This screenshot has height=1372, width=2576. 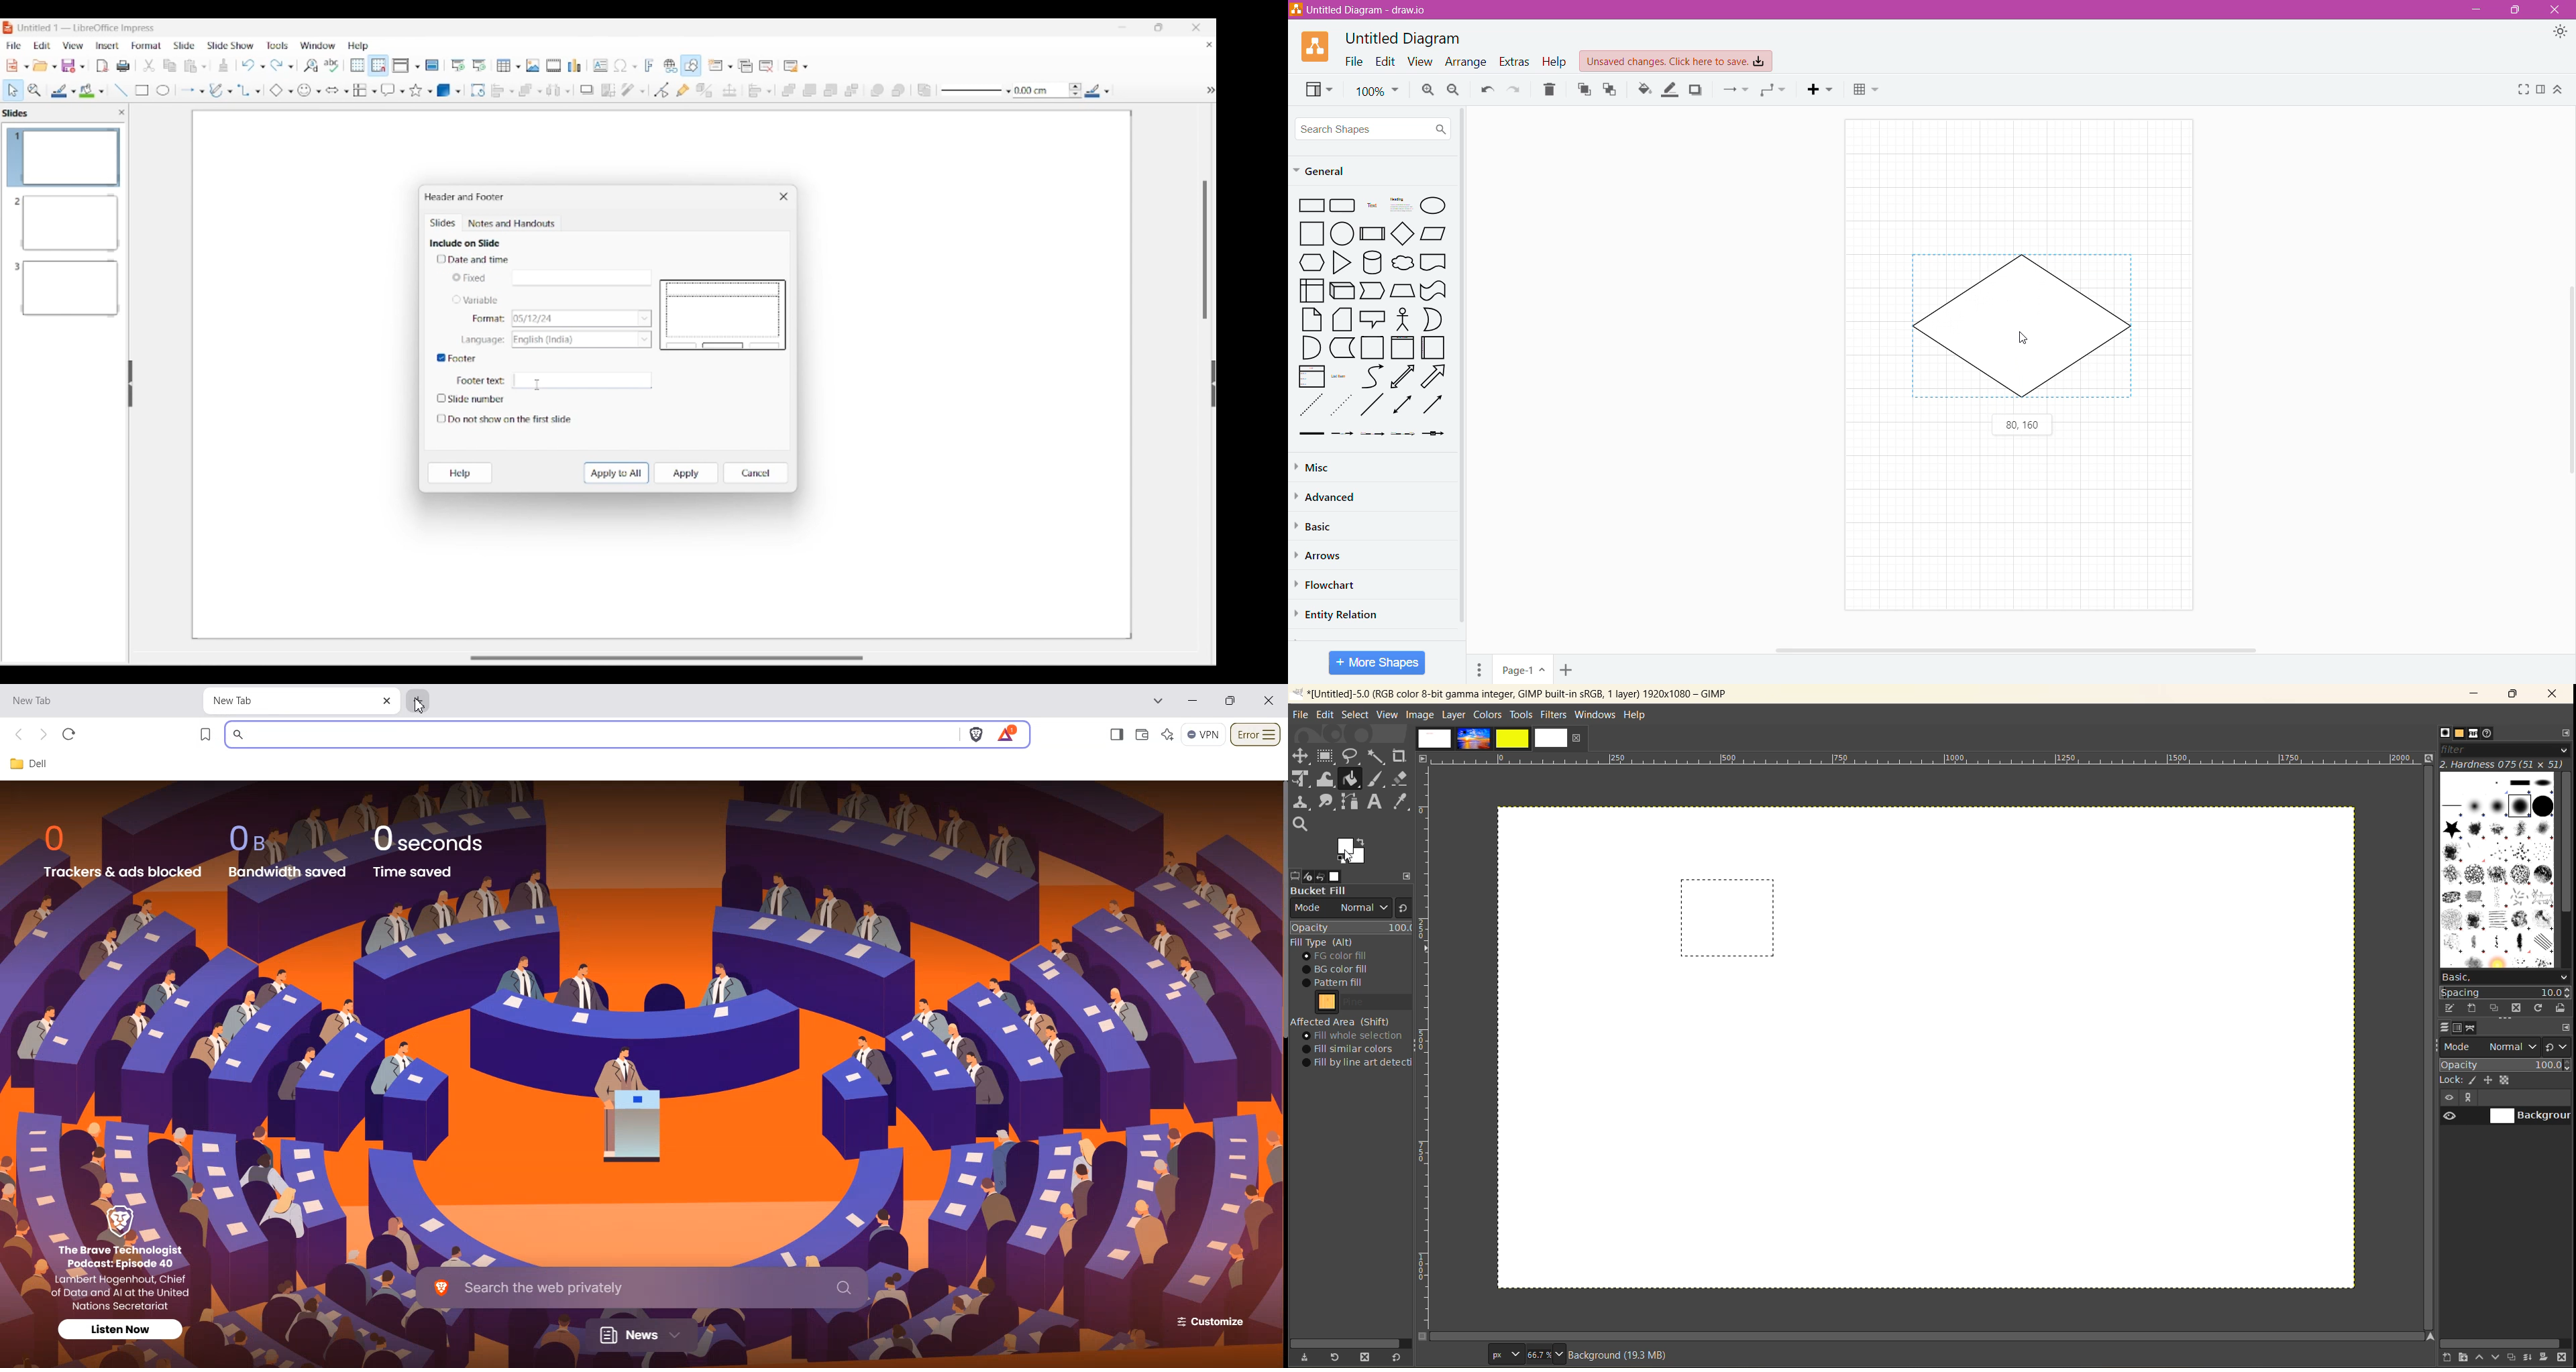 I want to click on Show gluepoint functions, so click(x=683, y=90).